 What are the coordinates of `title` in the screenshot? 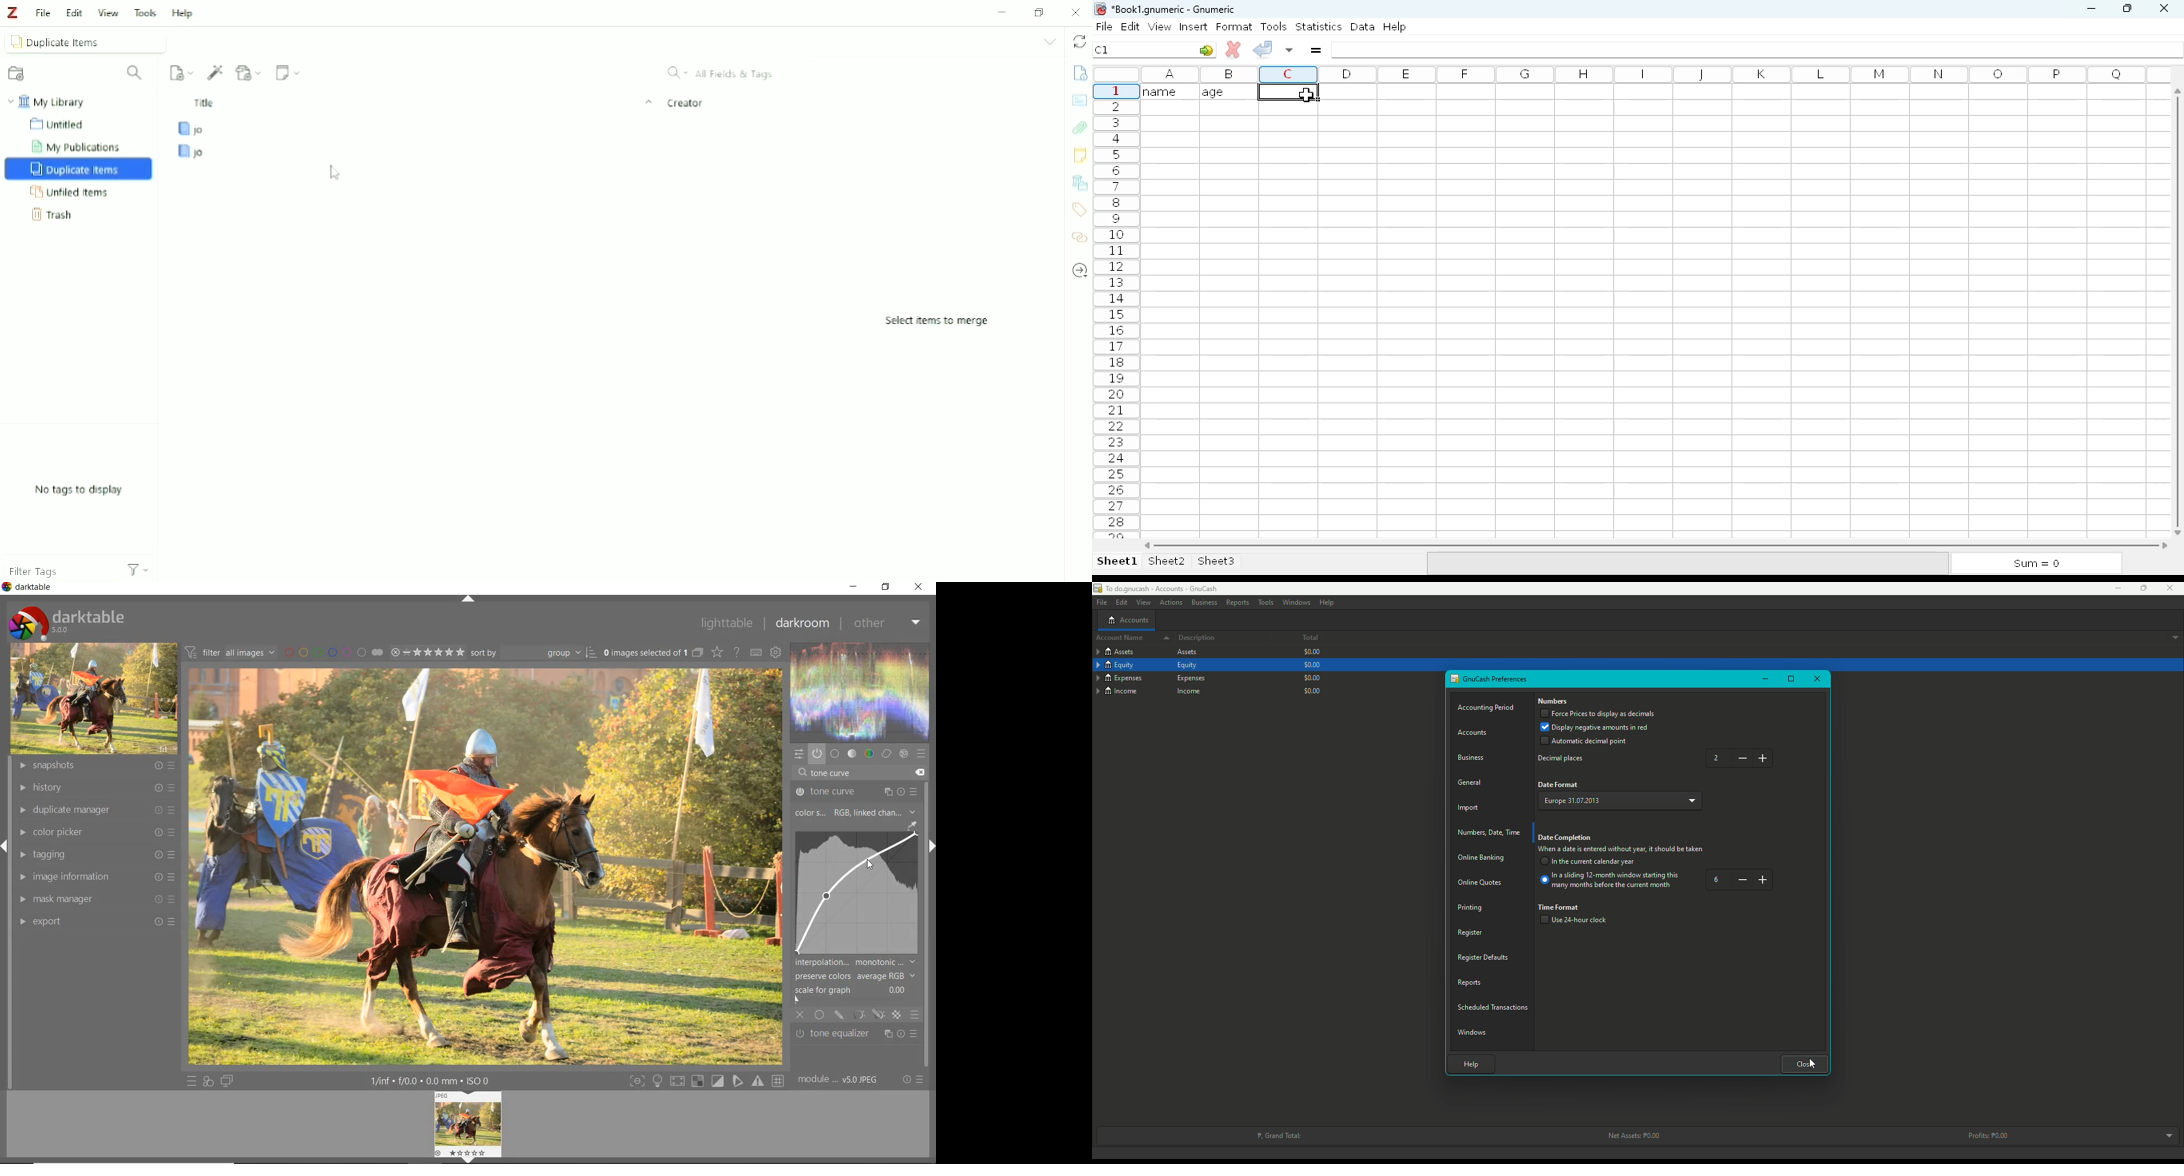 It's located at (1174, 10).